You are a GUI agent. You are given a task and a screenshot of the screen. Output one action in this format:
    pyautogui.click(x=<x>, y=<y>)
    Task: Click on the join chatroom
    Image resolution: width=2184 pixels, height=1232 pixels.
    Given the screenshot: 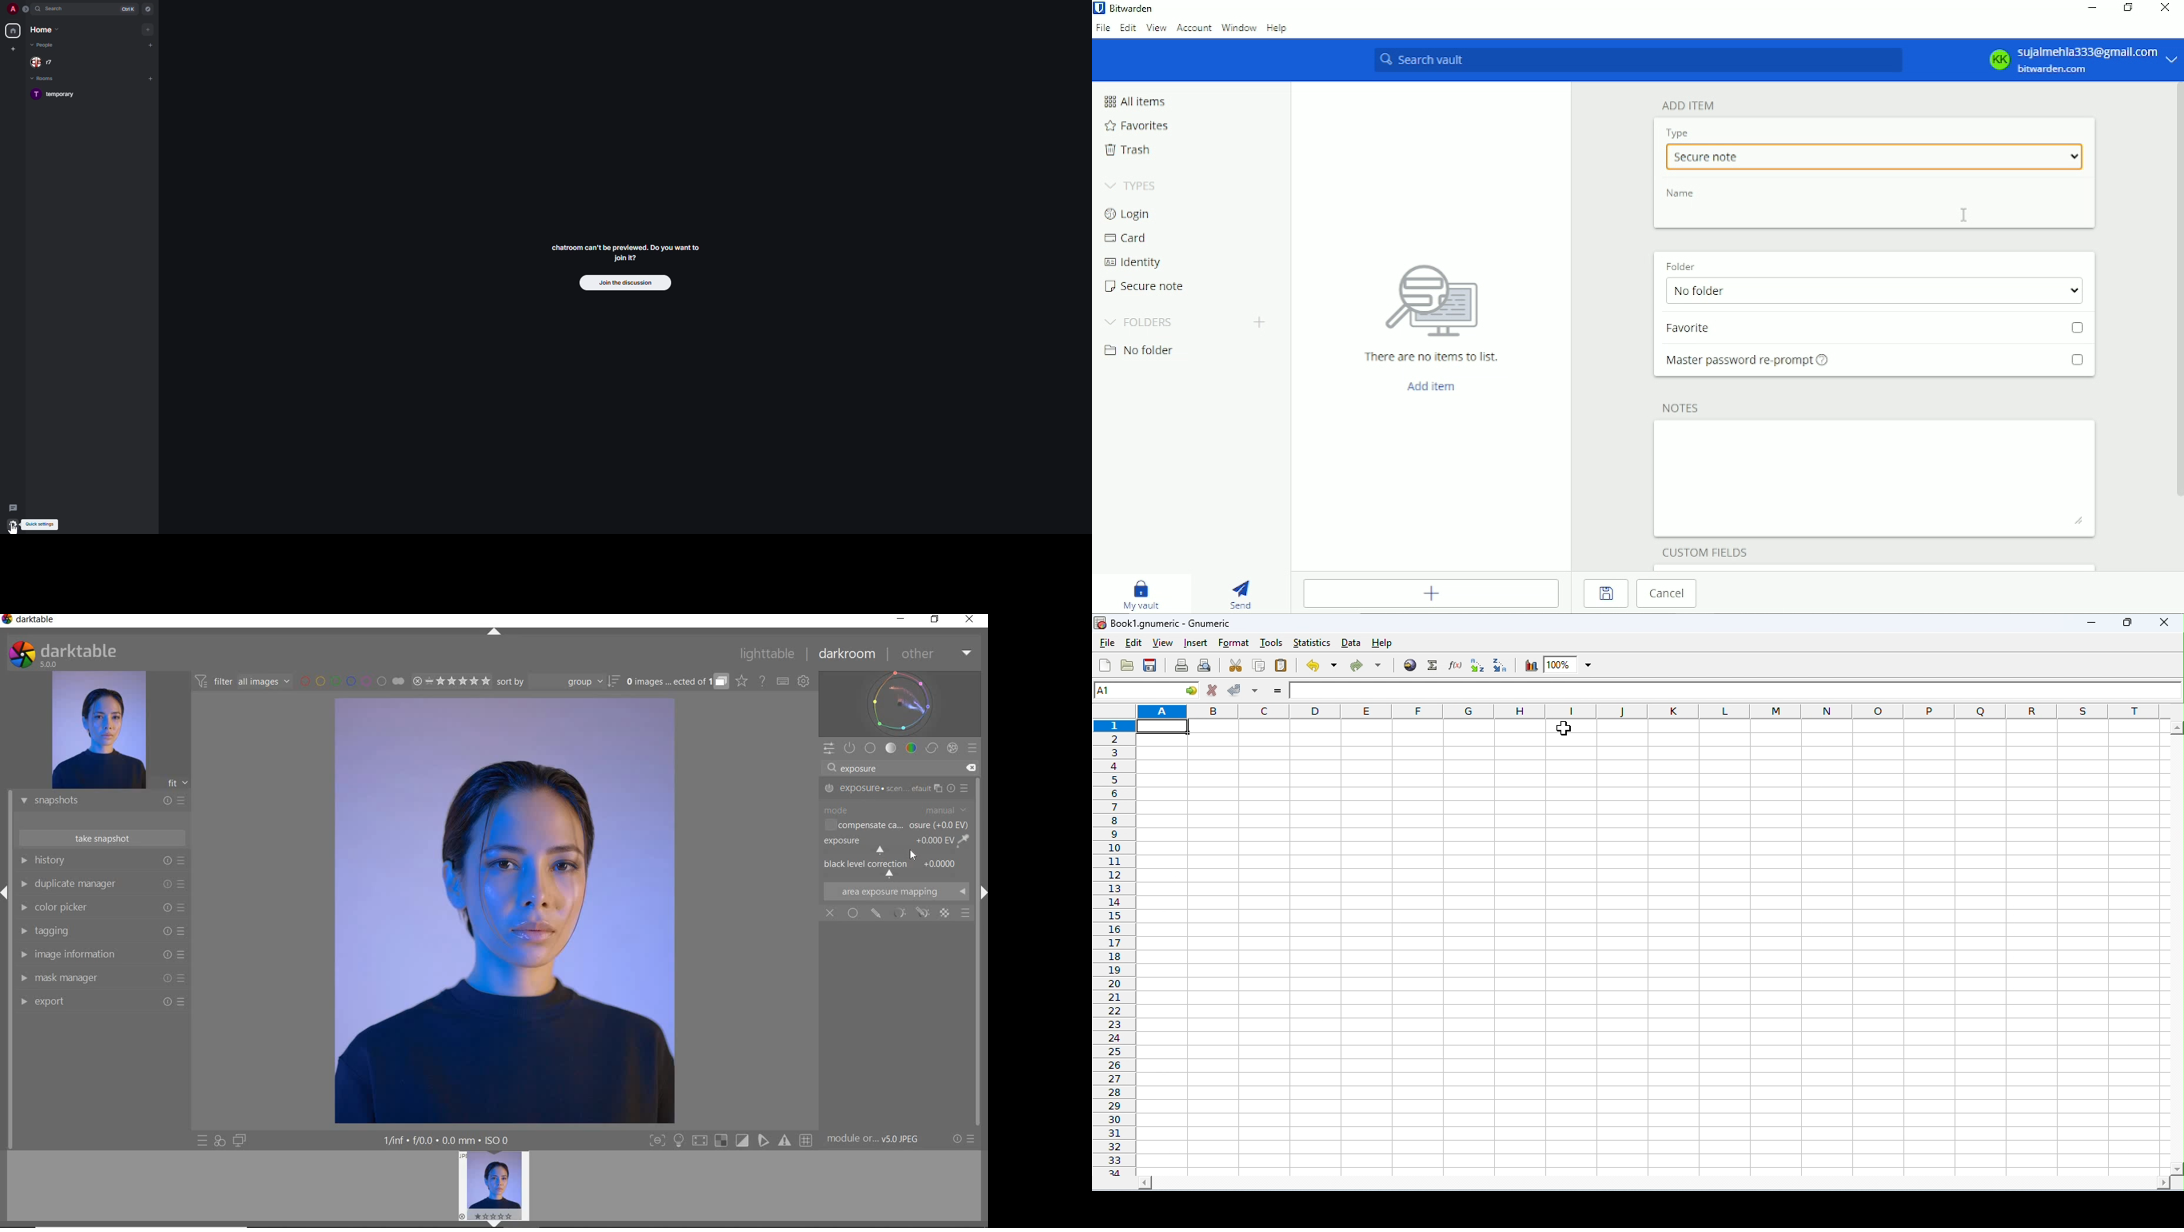 What is the action you would take?
    pyautogui.click(x=626, y=251)
    